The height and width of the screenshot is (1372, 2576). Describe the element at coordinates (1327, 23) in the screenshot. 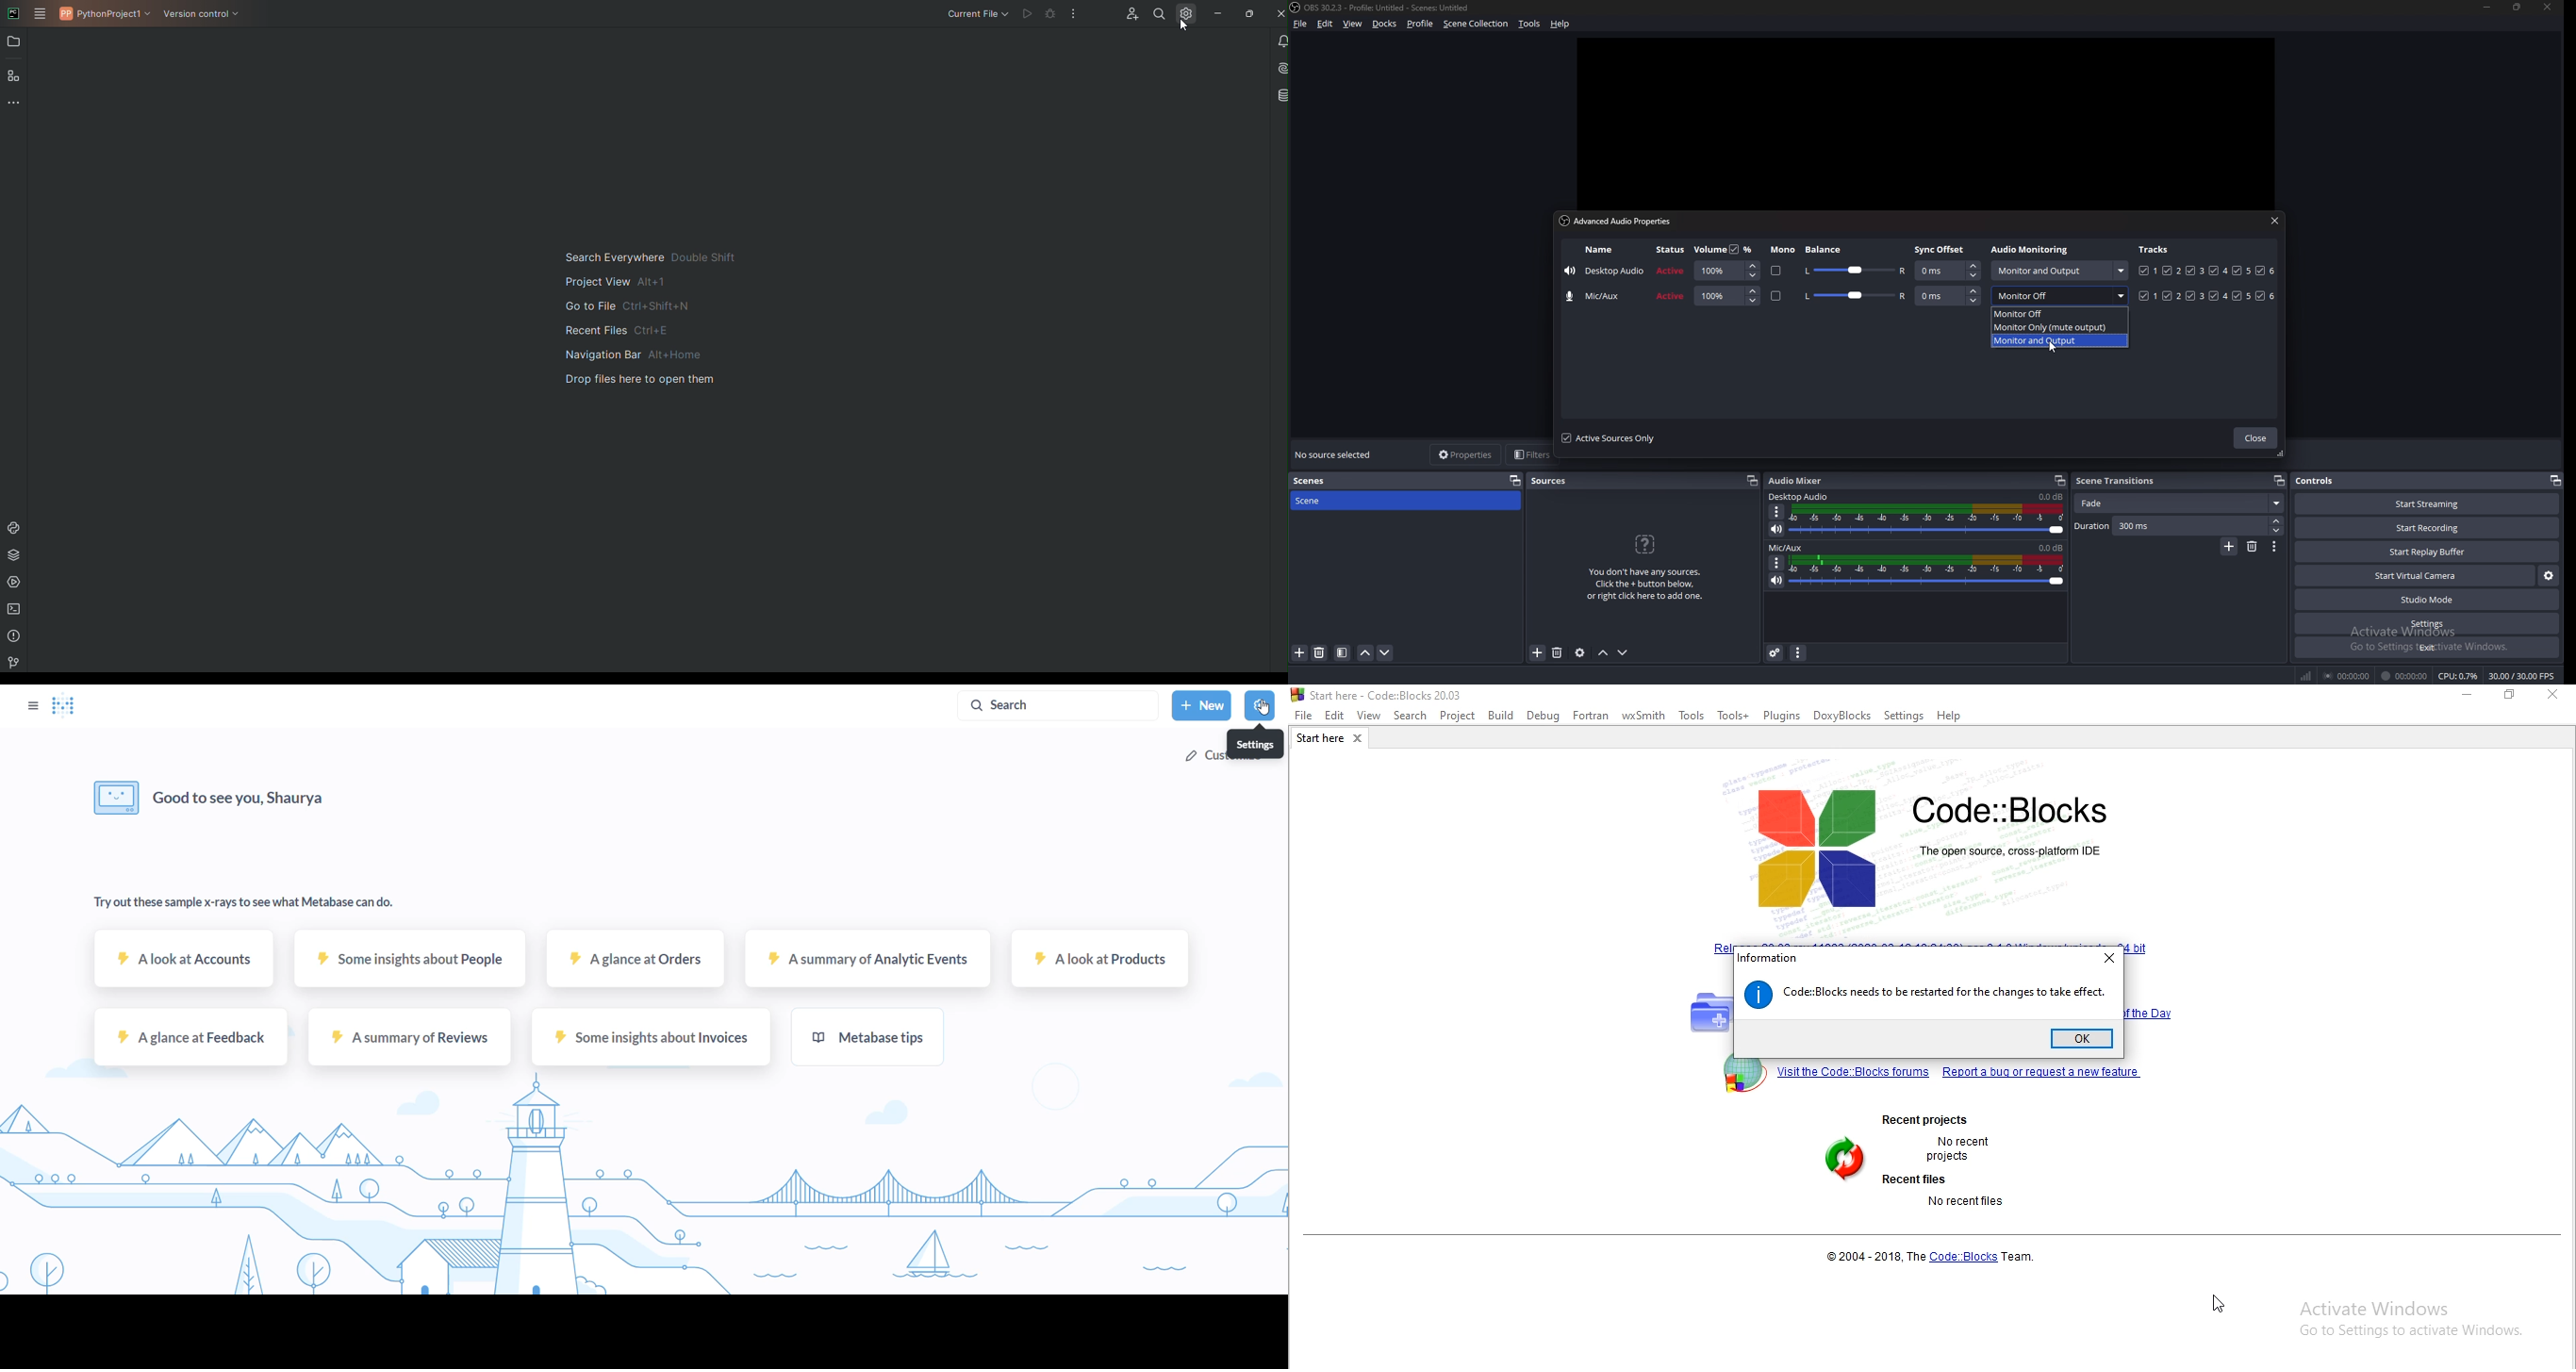

I see `edit` at that location.